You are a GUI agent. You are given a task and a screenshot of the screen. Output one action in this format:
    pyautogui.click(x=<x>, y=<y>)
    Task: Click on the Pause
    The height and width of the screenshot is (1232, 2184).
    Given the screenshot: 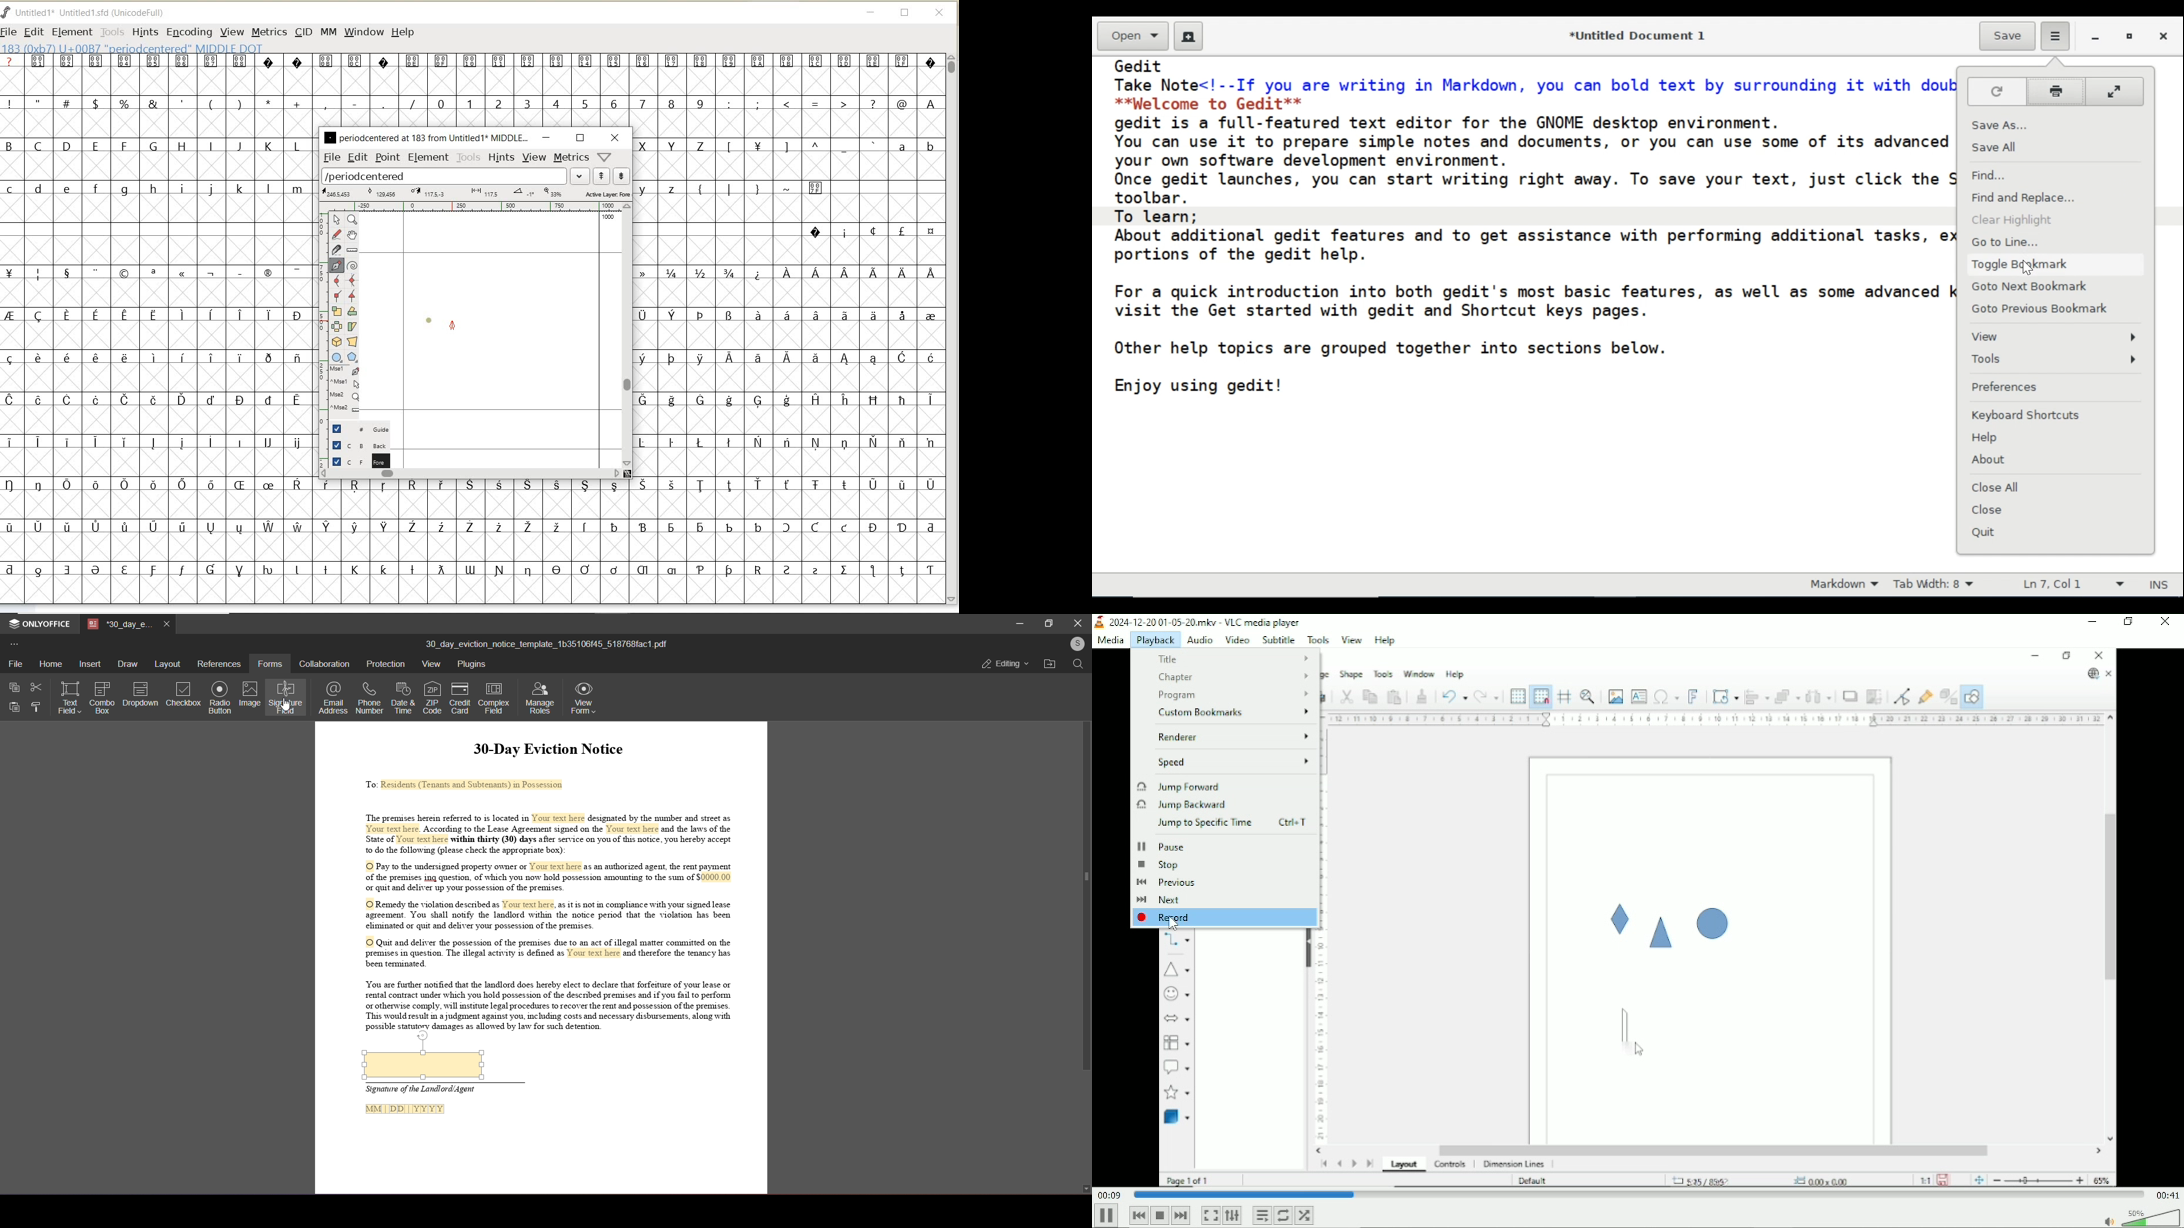 What is the action you would take?
    pyautogui.click(x=1106, y=1216)
    